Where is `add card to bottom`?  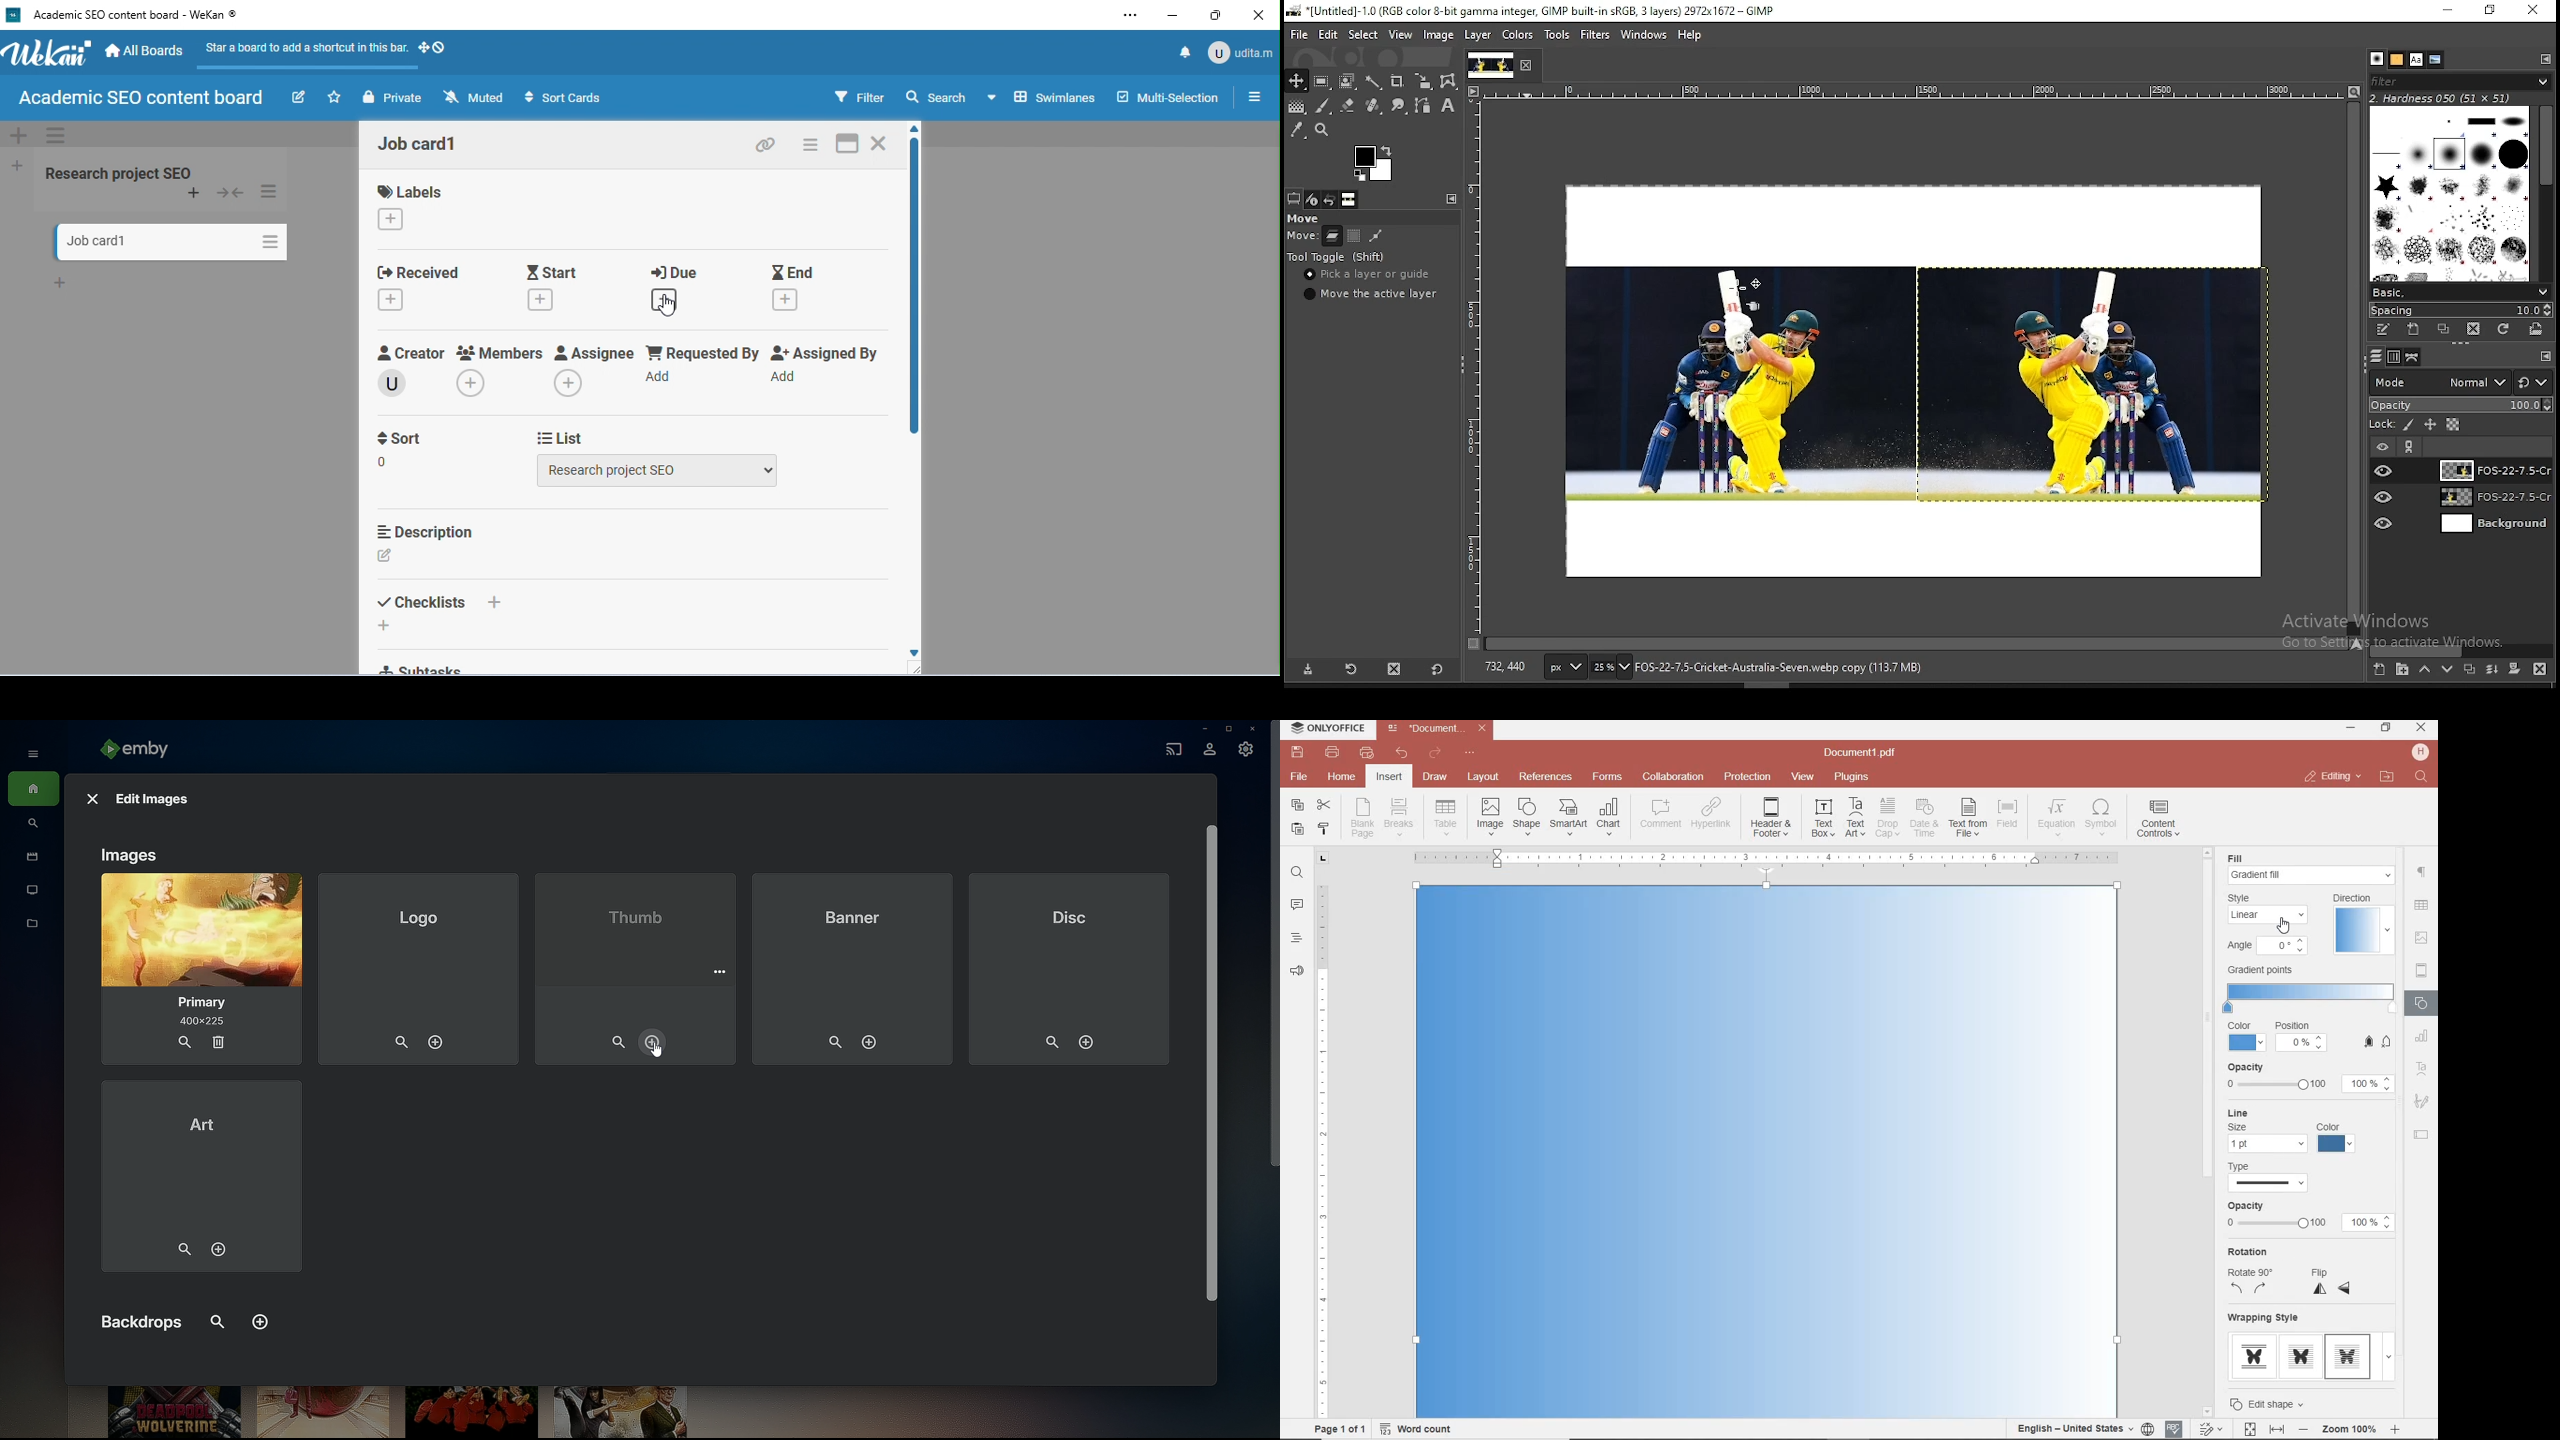 add card to bottom is located at coordinates (63, 283).